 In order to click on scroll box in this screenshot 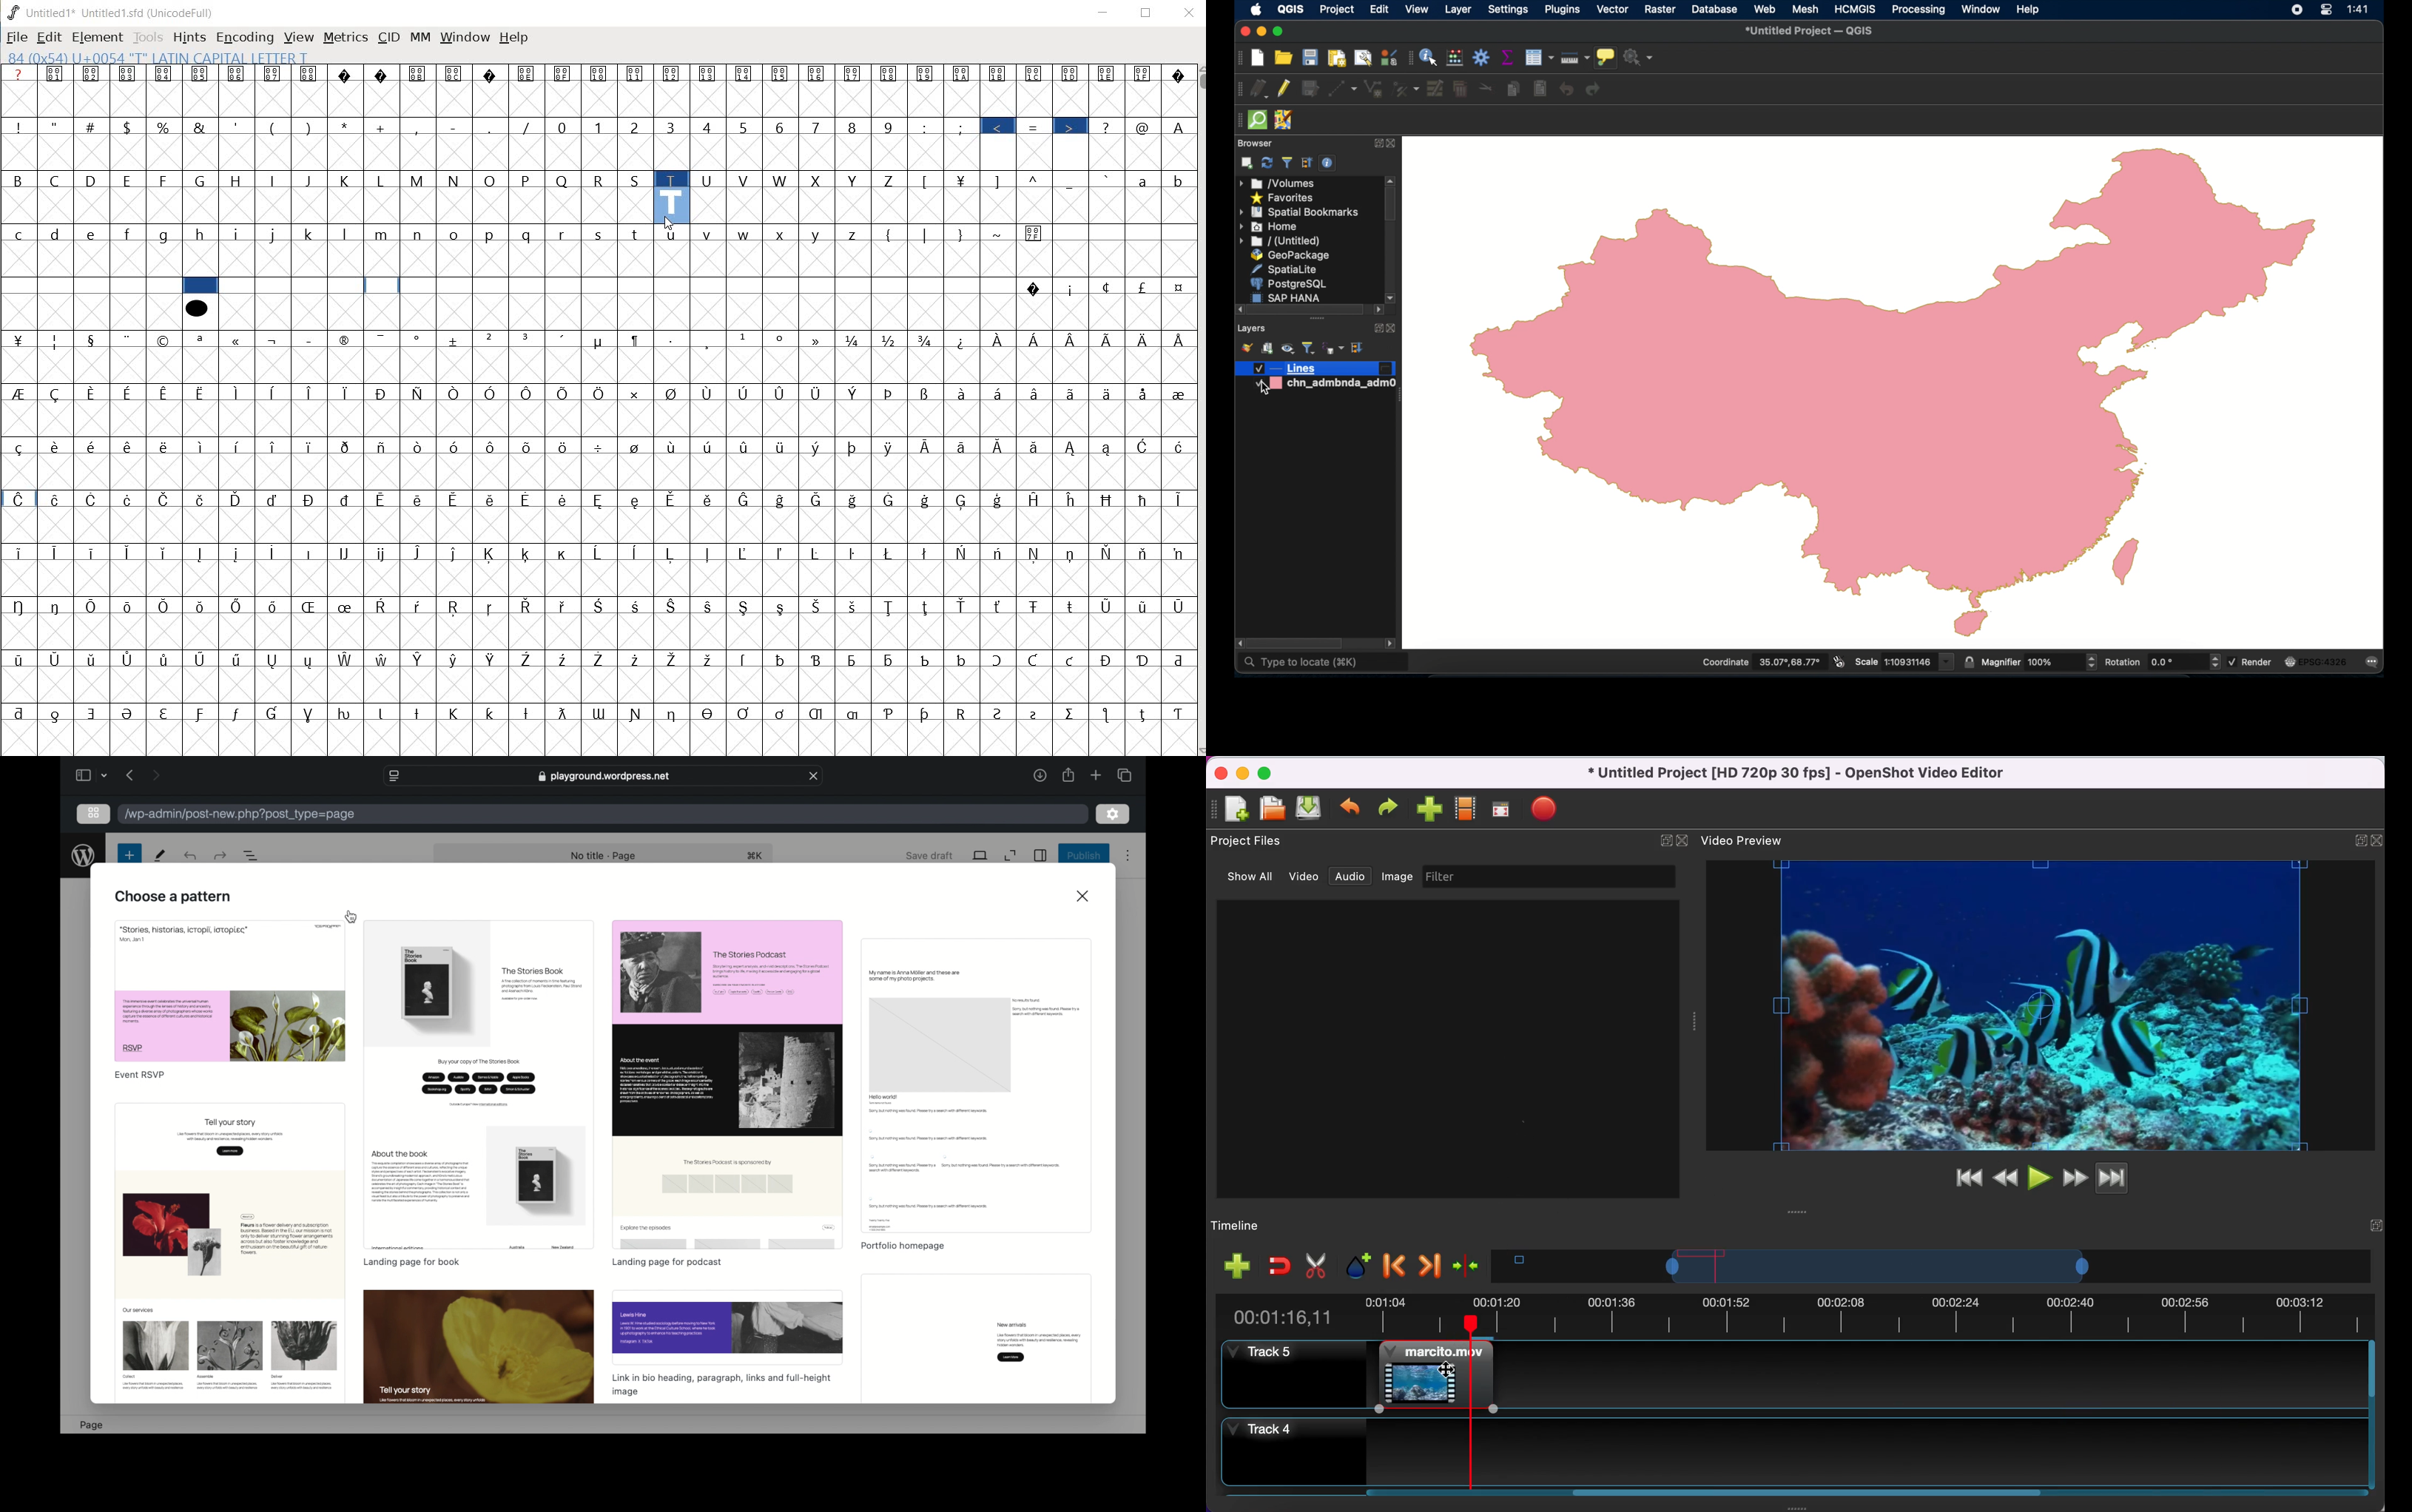, I will do `click(1305, 310)`.